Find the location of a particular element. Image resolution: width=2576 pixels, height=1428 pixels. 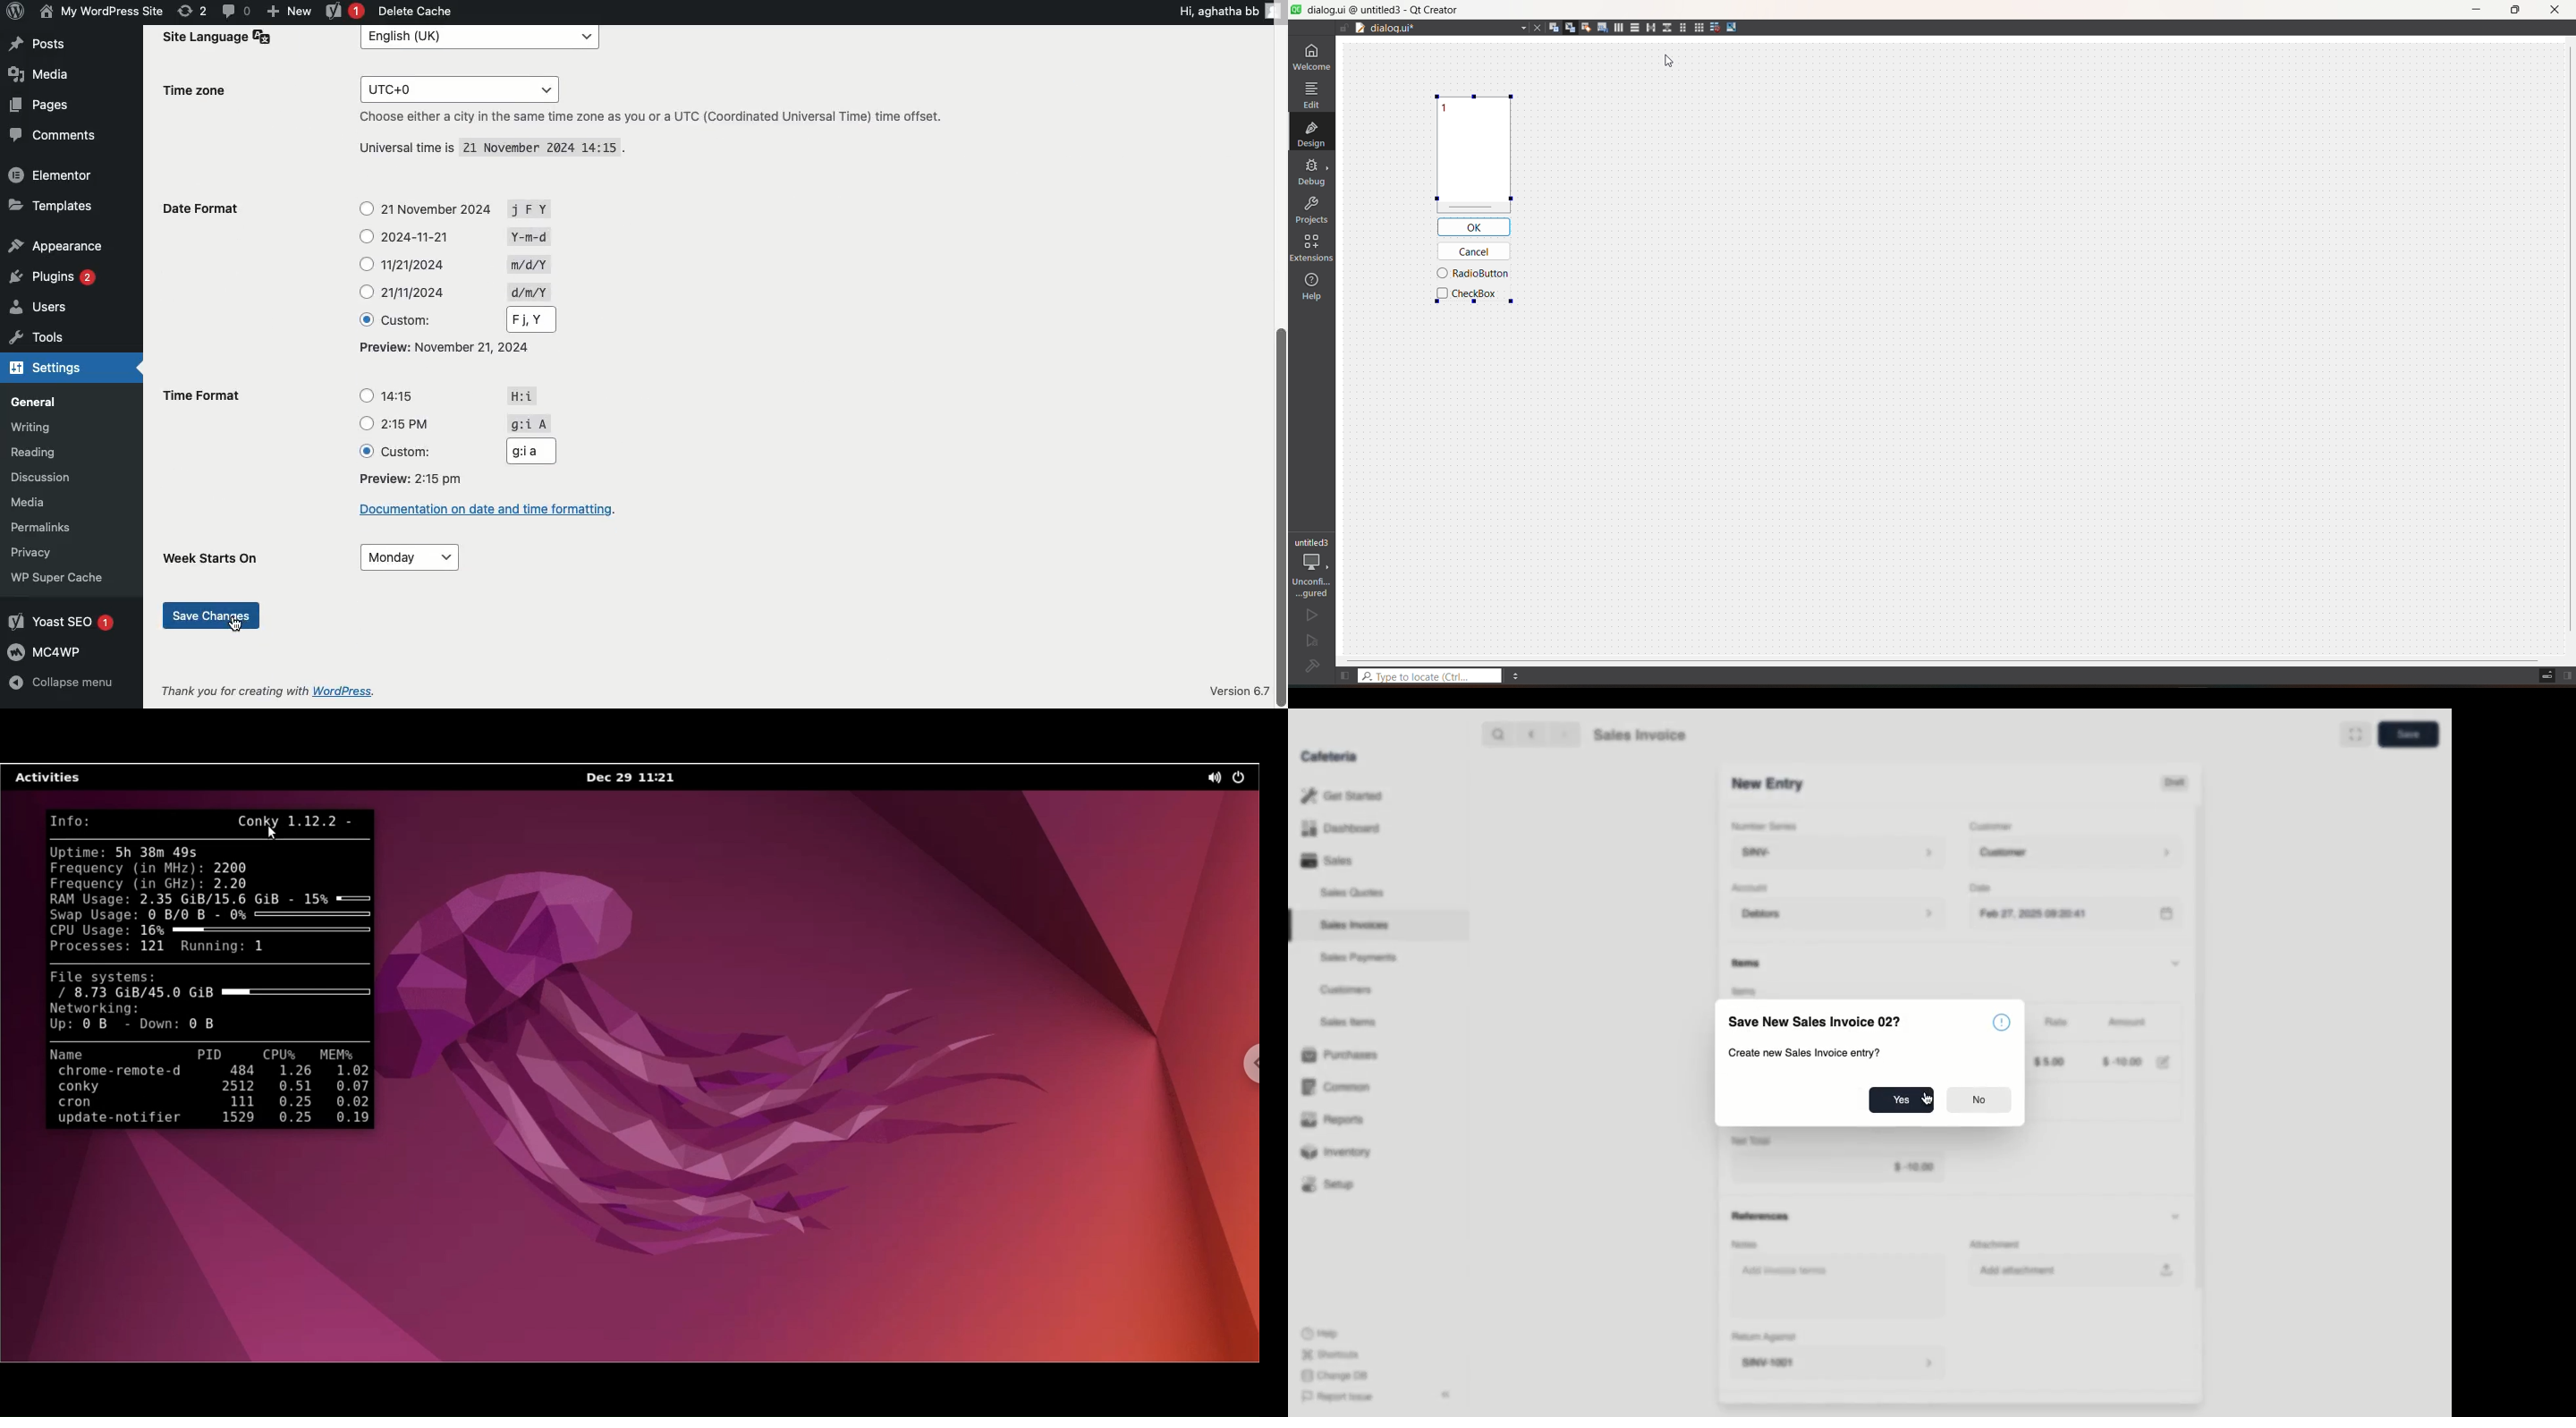

Shortcuts is located at coordinates (1332, 1353).